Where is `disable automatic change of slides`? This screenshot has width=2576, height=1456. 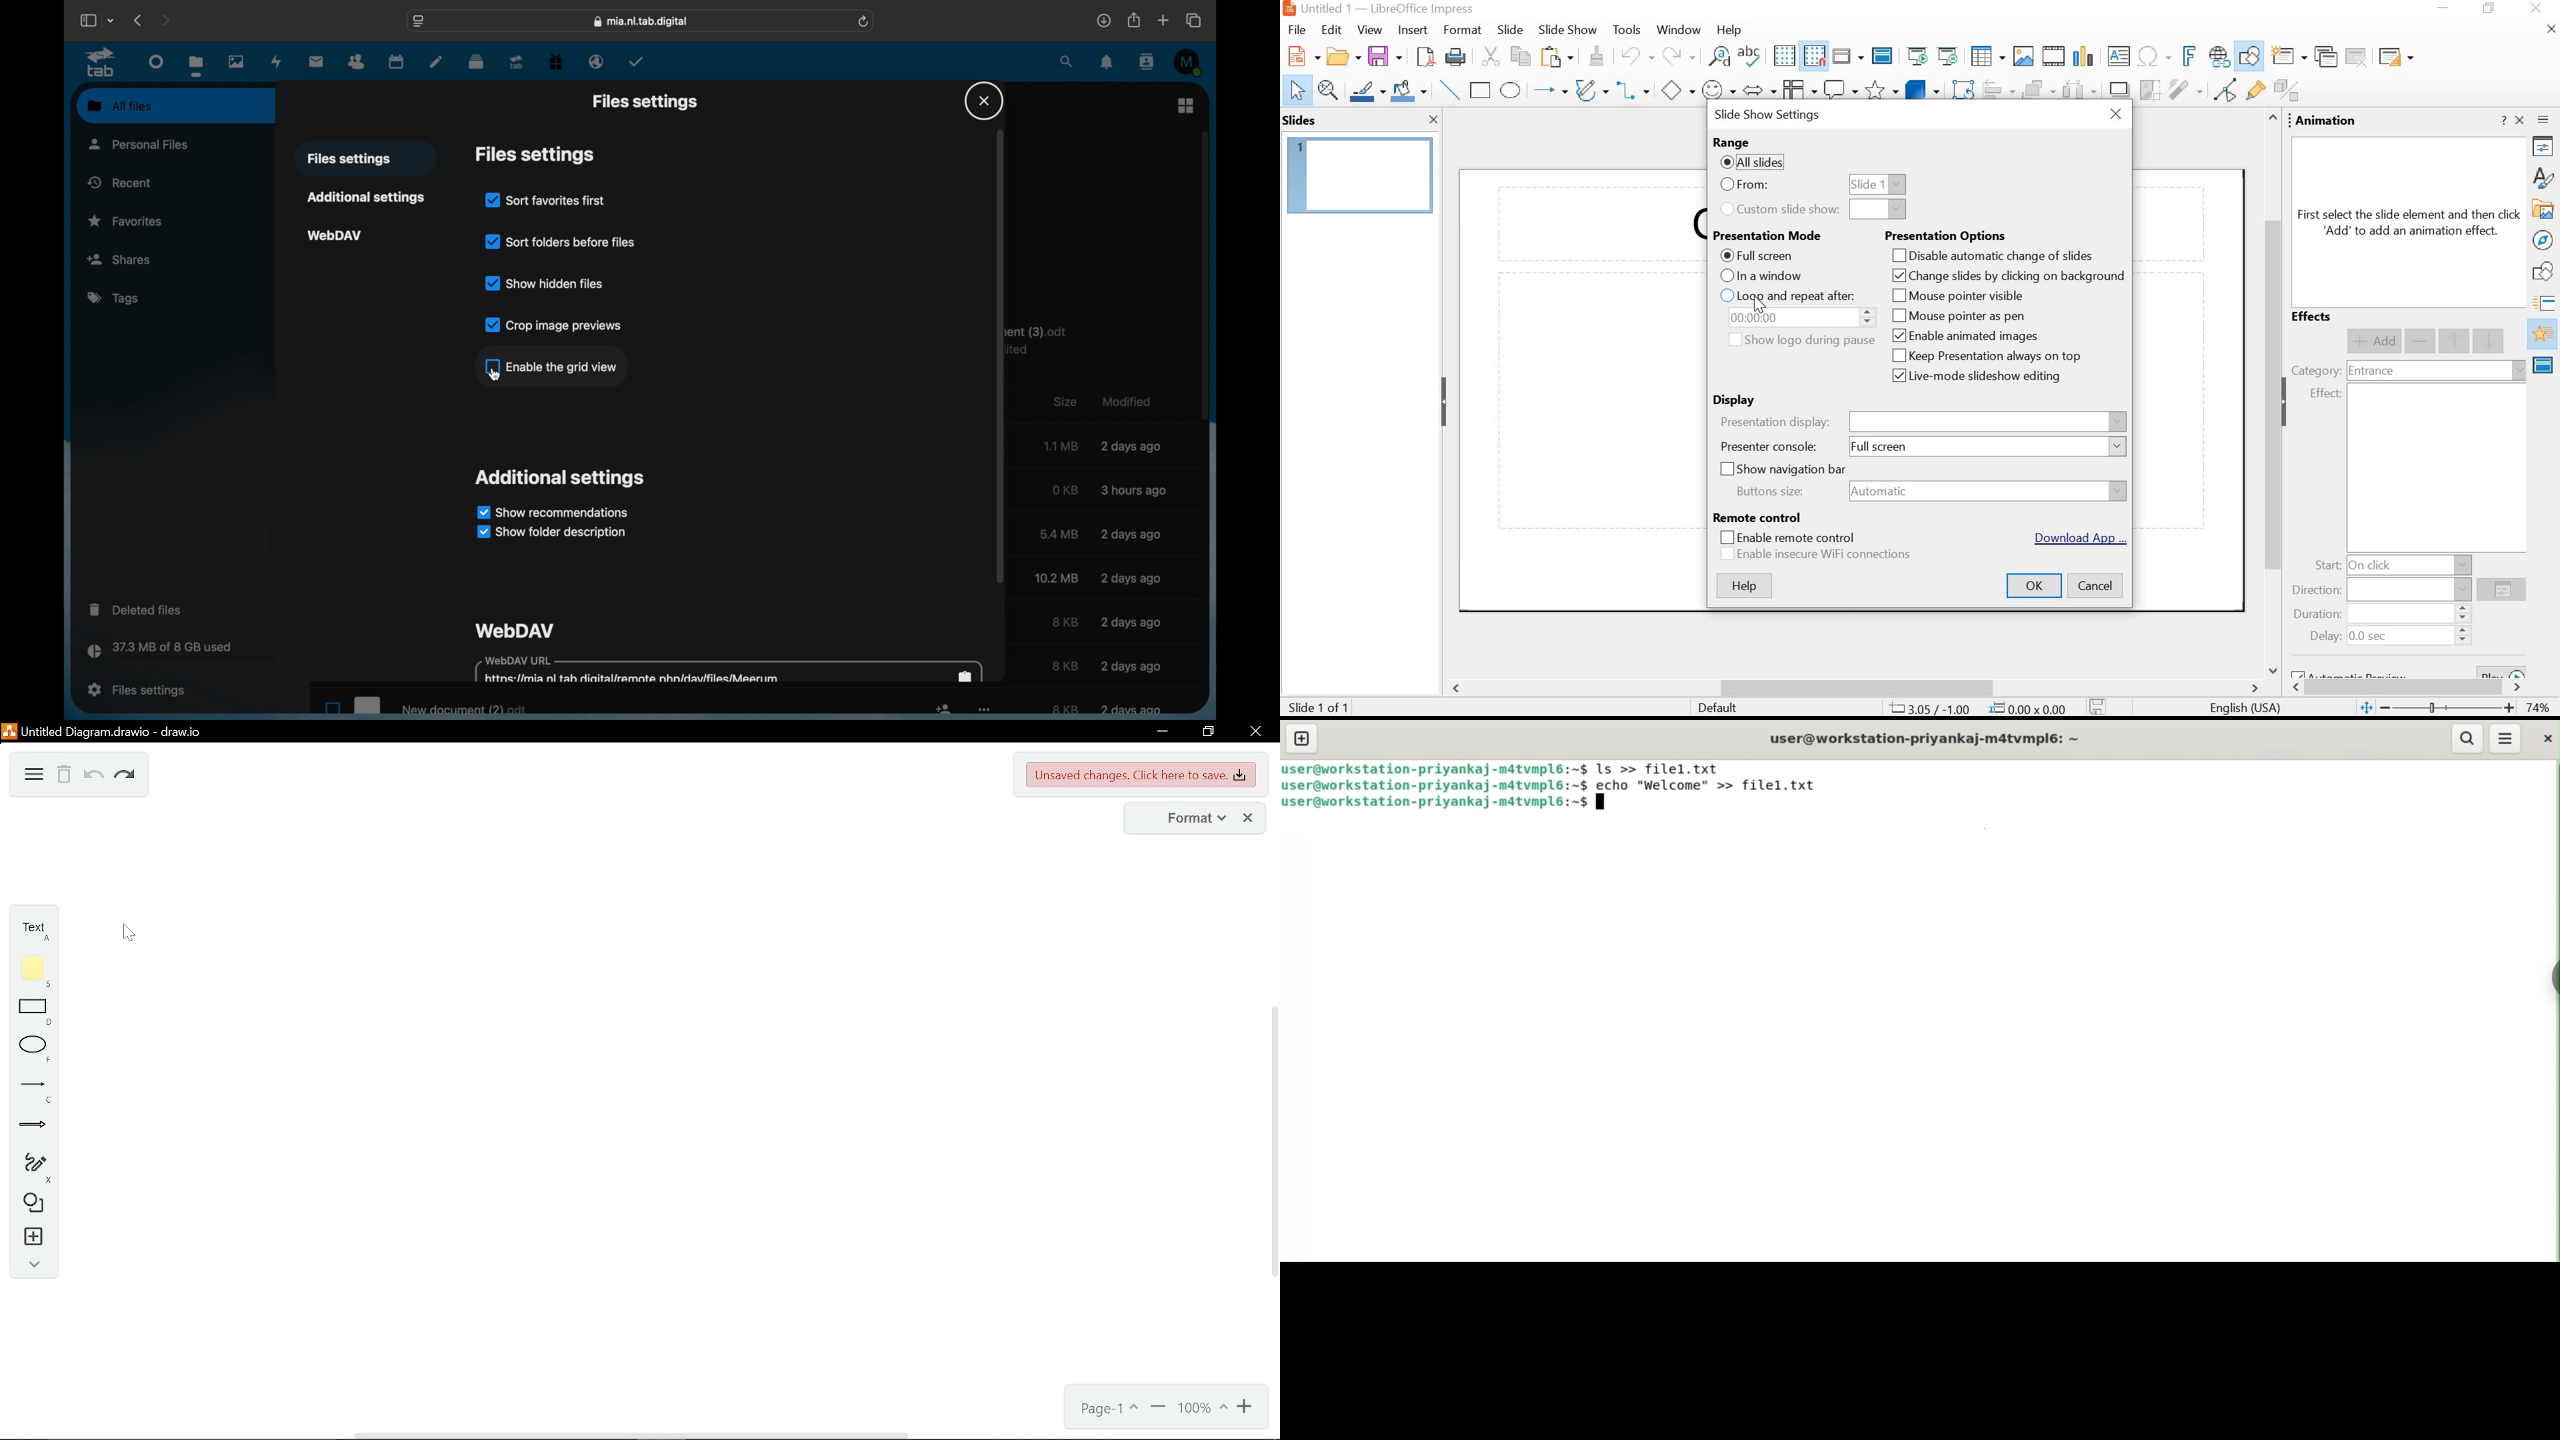
disable automatic change of slides is located at coordinates (1993, 256).